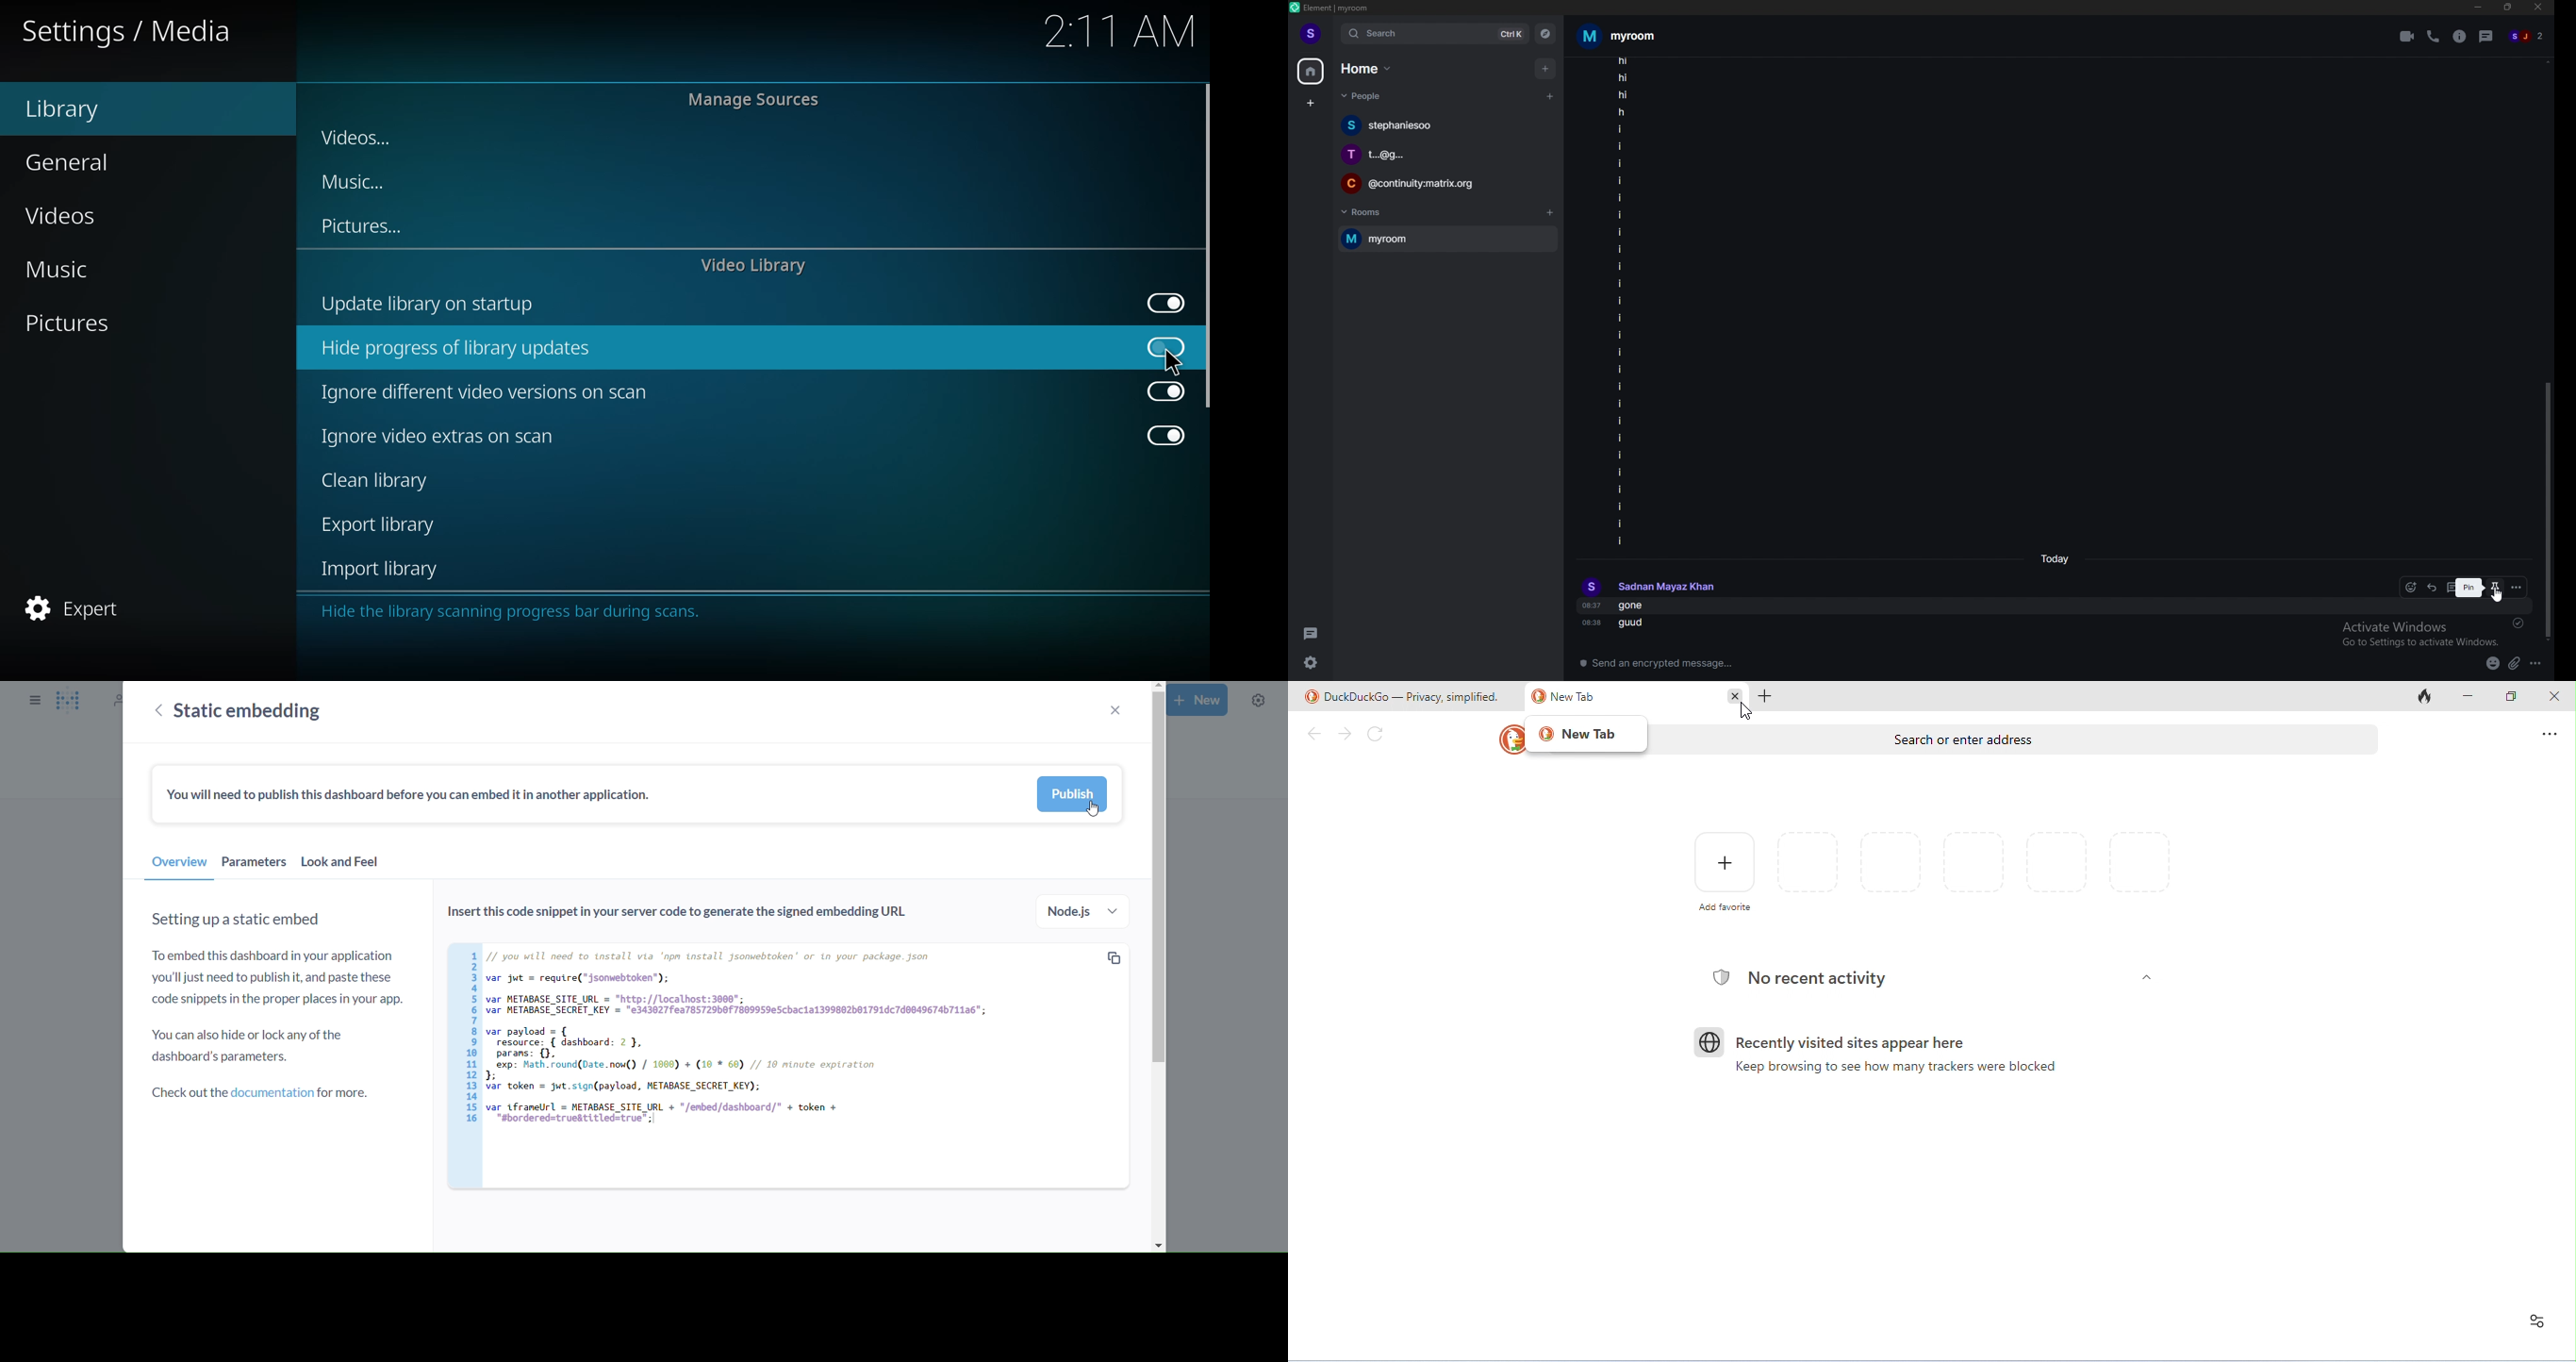 The image size is (2576, 1372). What do you see at coordinates (1207, 248) in the screenshot?
I see `scroll bar` at bounding box center [1207, 248].